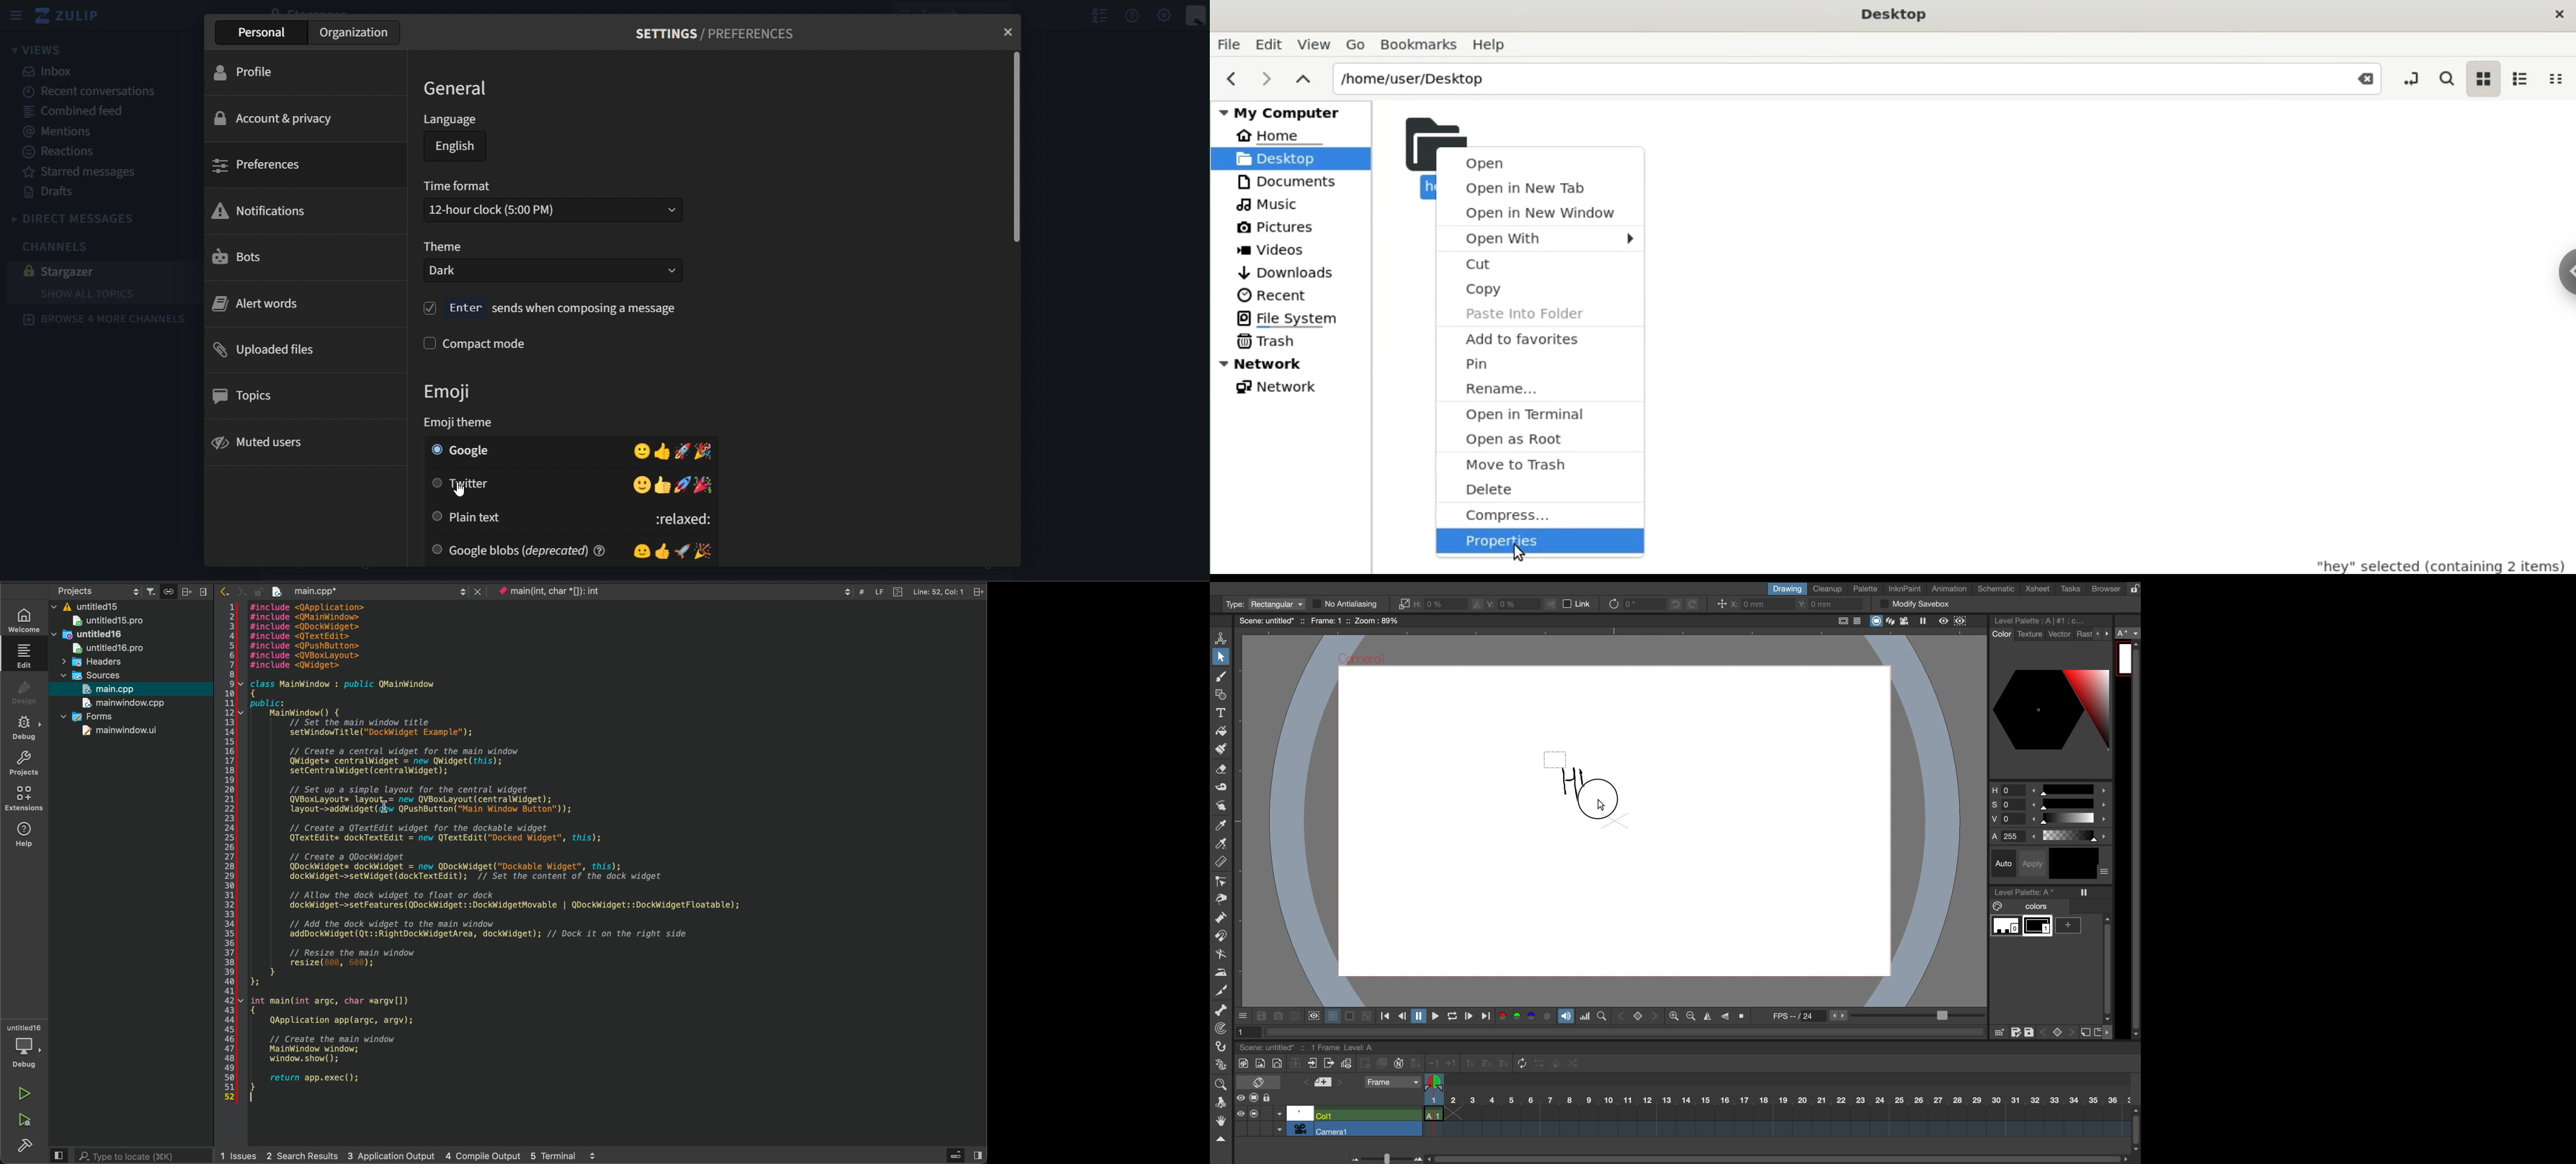 The width and height of the screenshot is (2576, 1176). I want to click on sub camera preview, so click(1961, 621).